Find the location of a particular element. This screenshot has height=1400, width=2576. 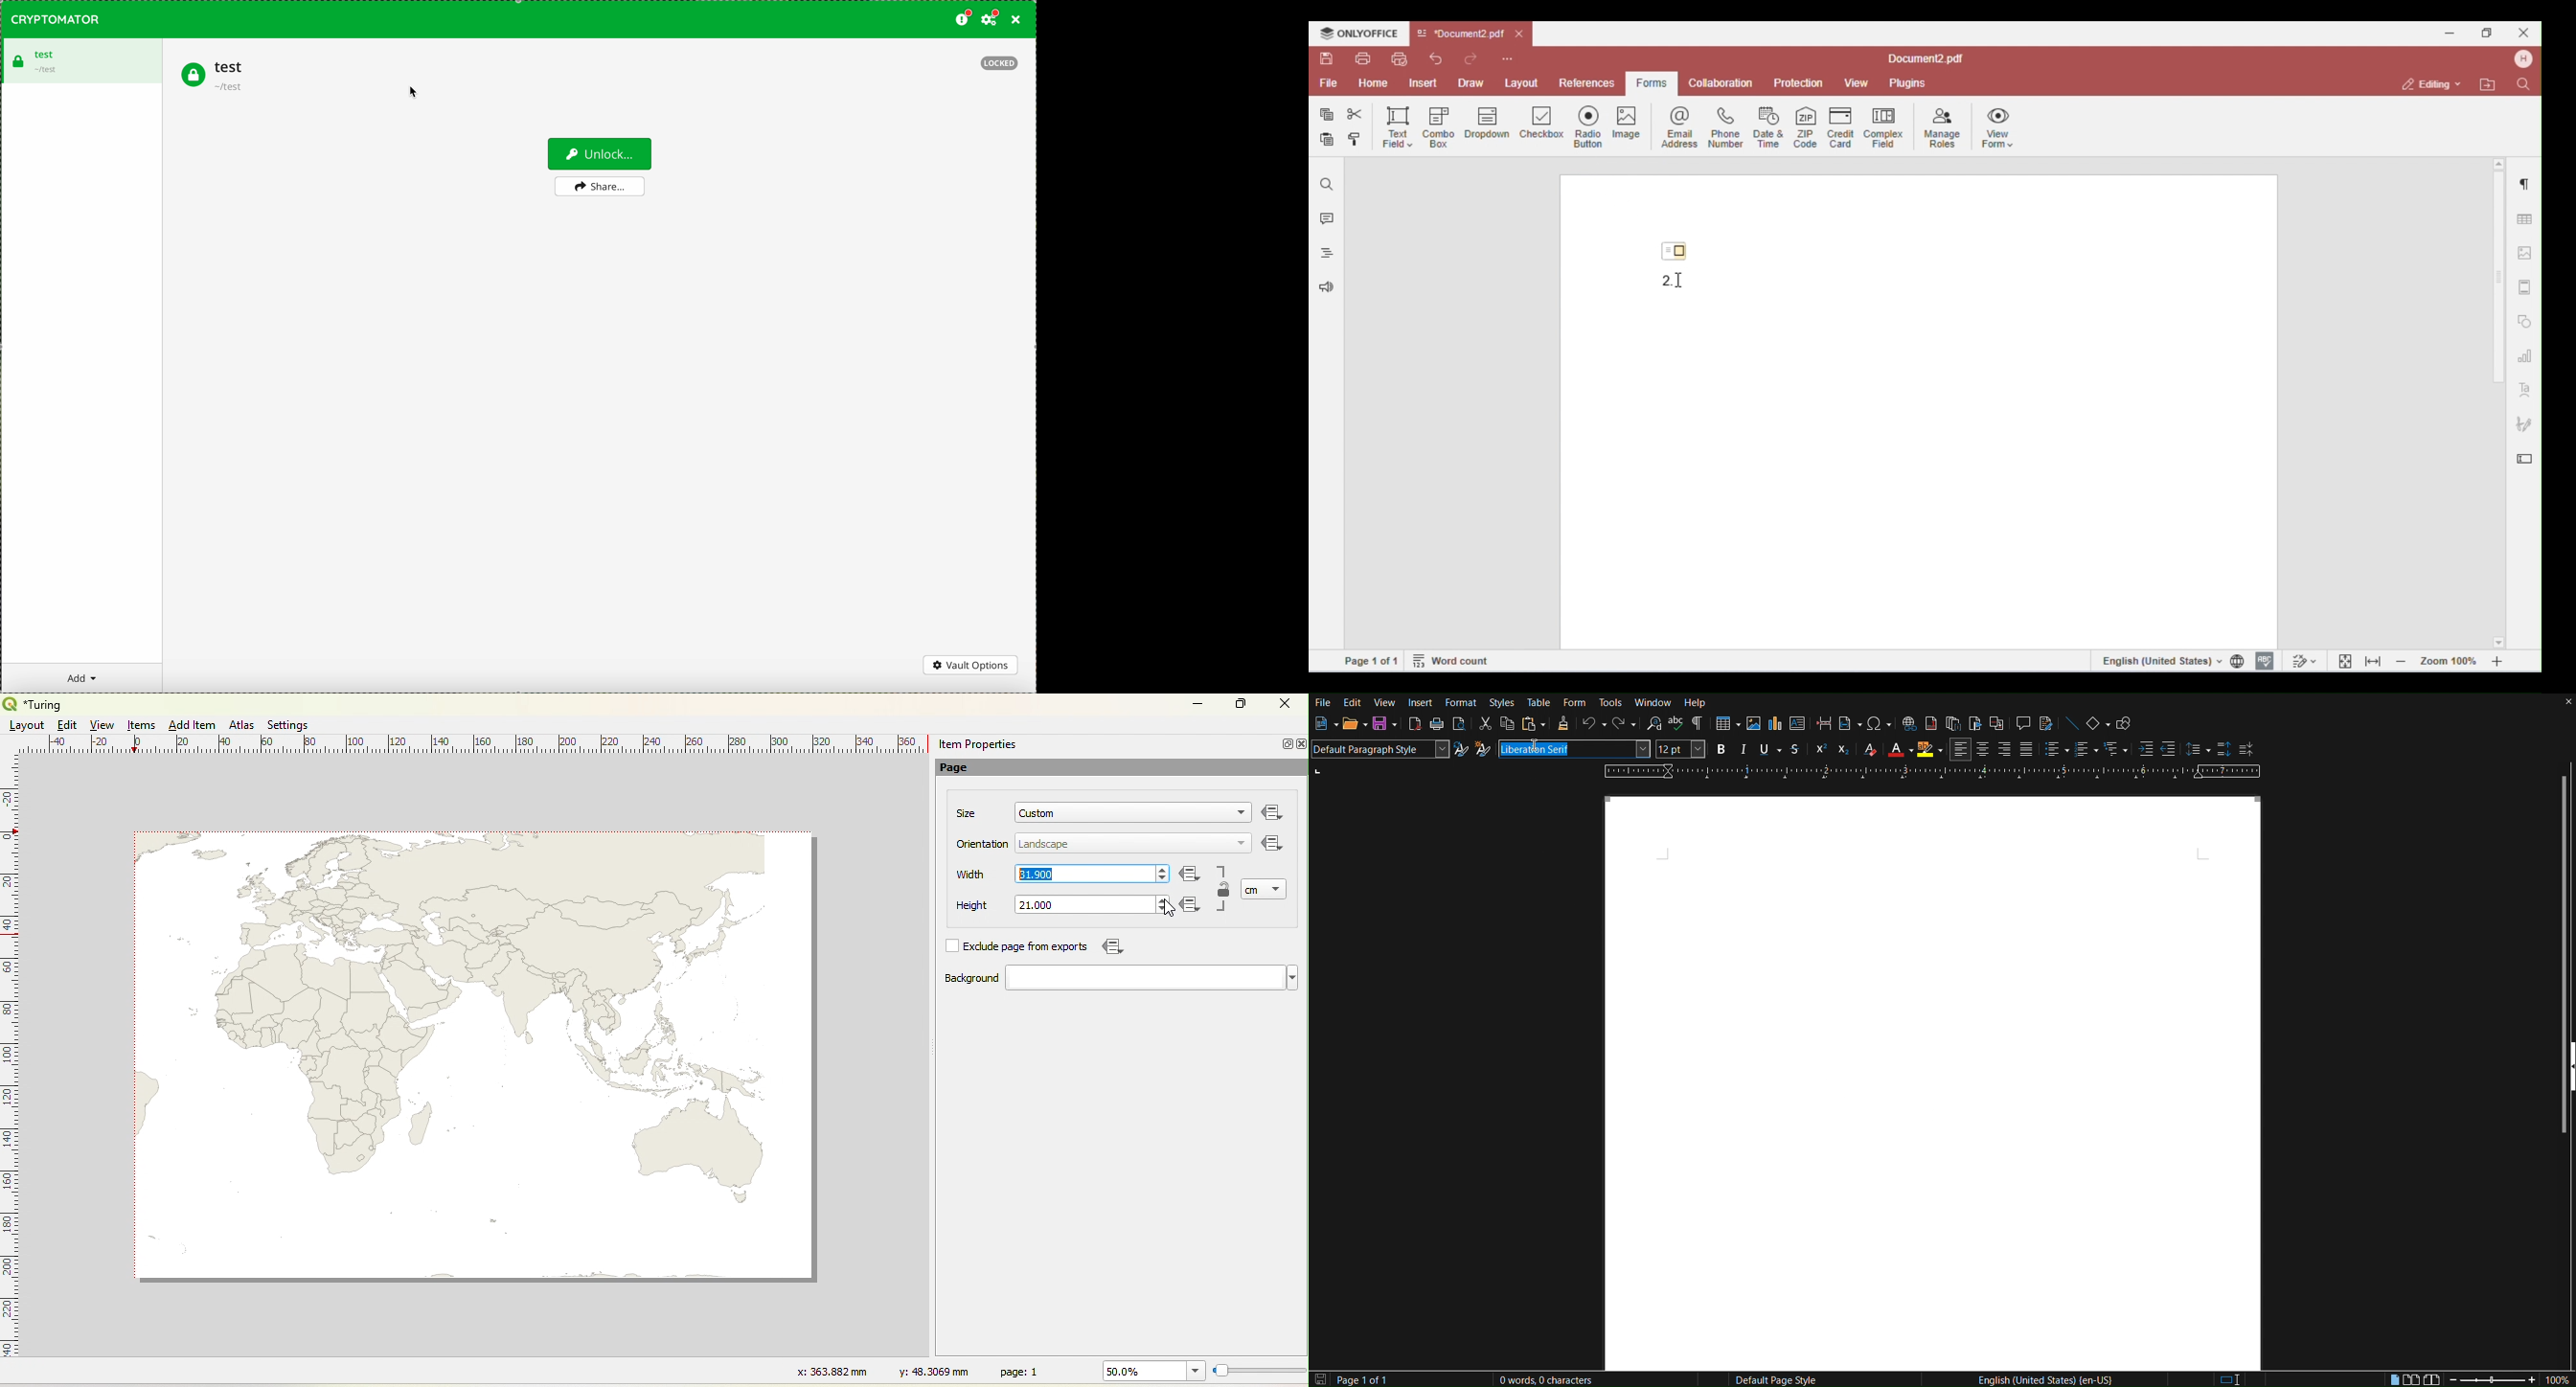

Insert Graph is located at coordinates (1776, 723).